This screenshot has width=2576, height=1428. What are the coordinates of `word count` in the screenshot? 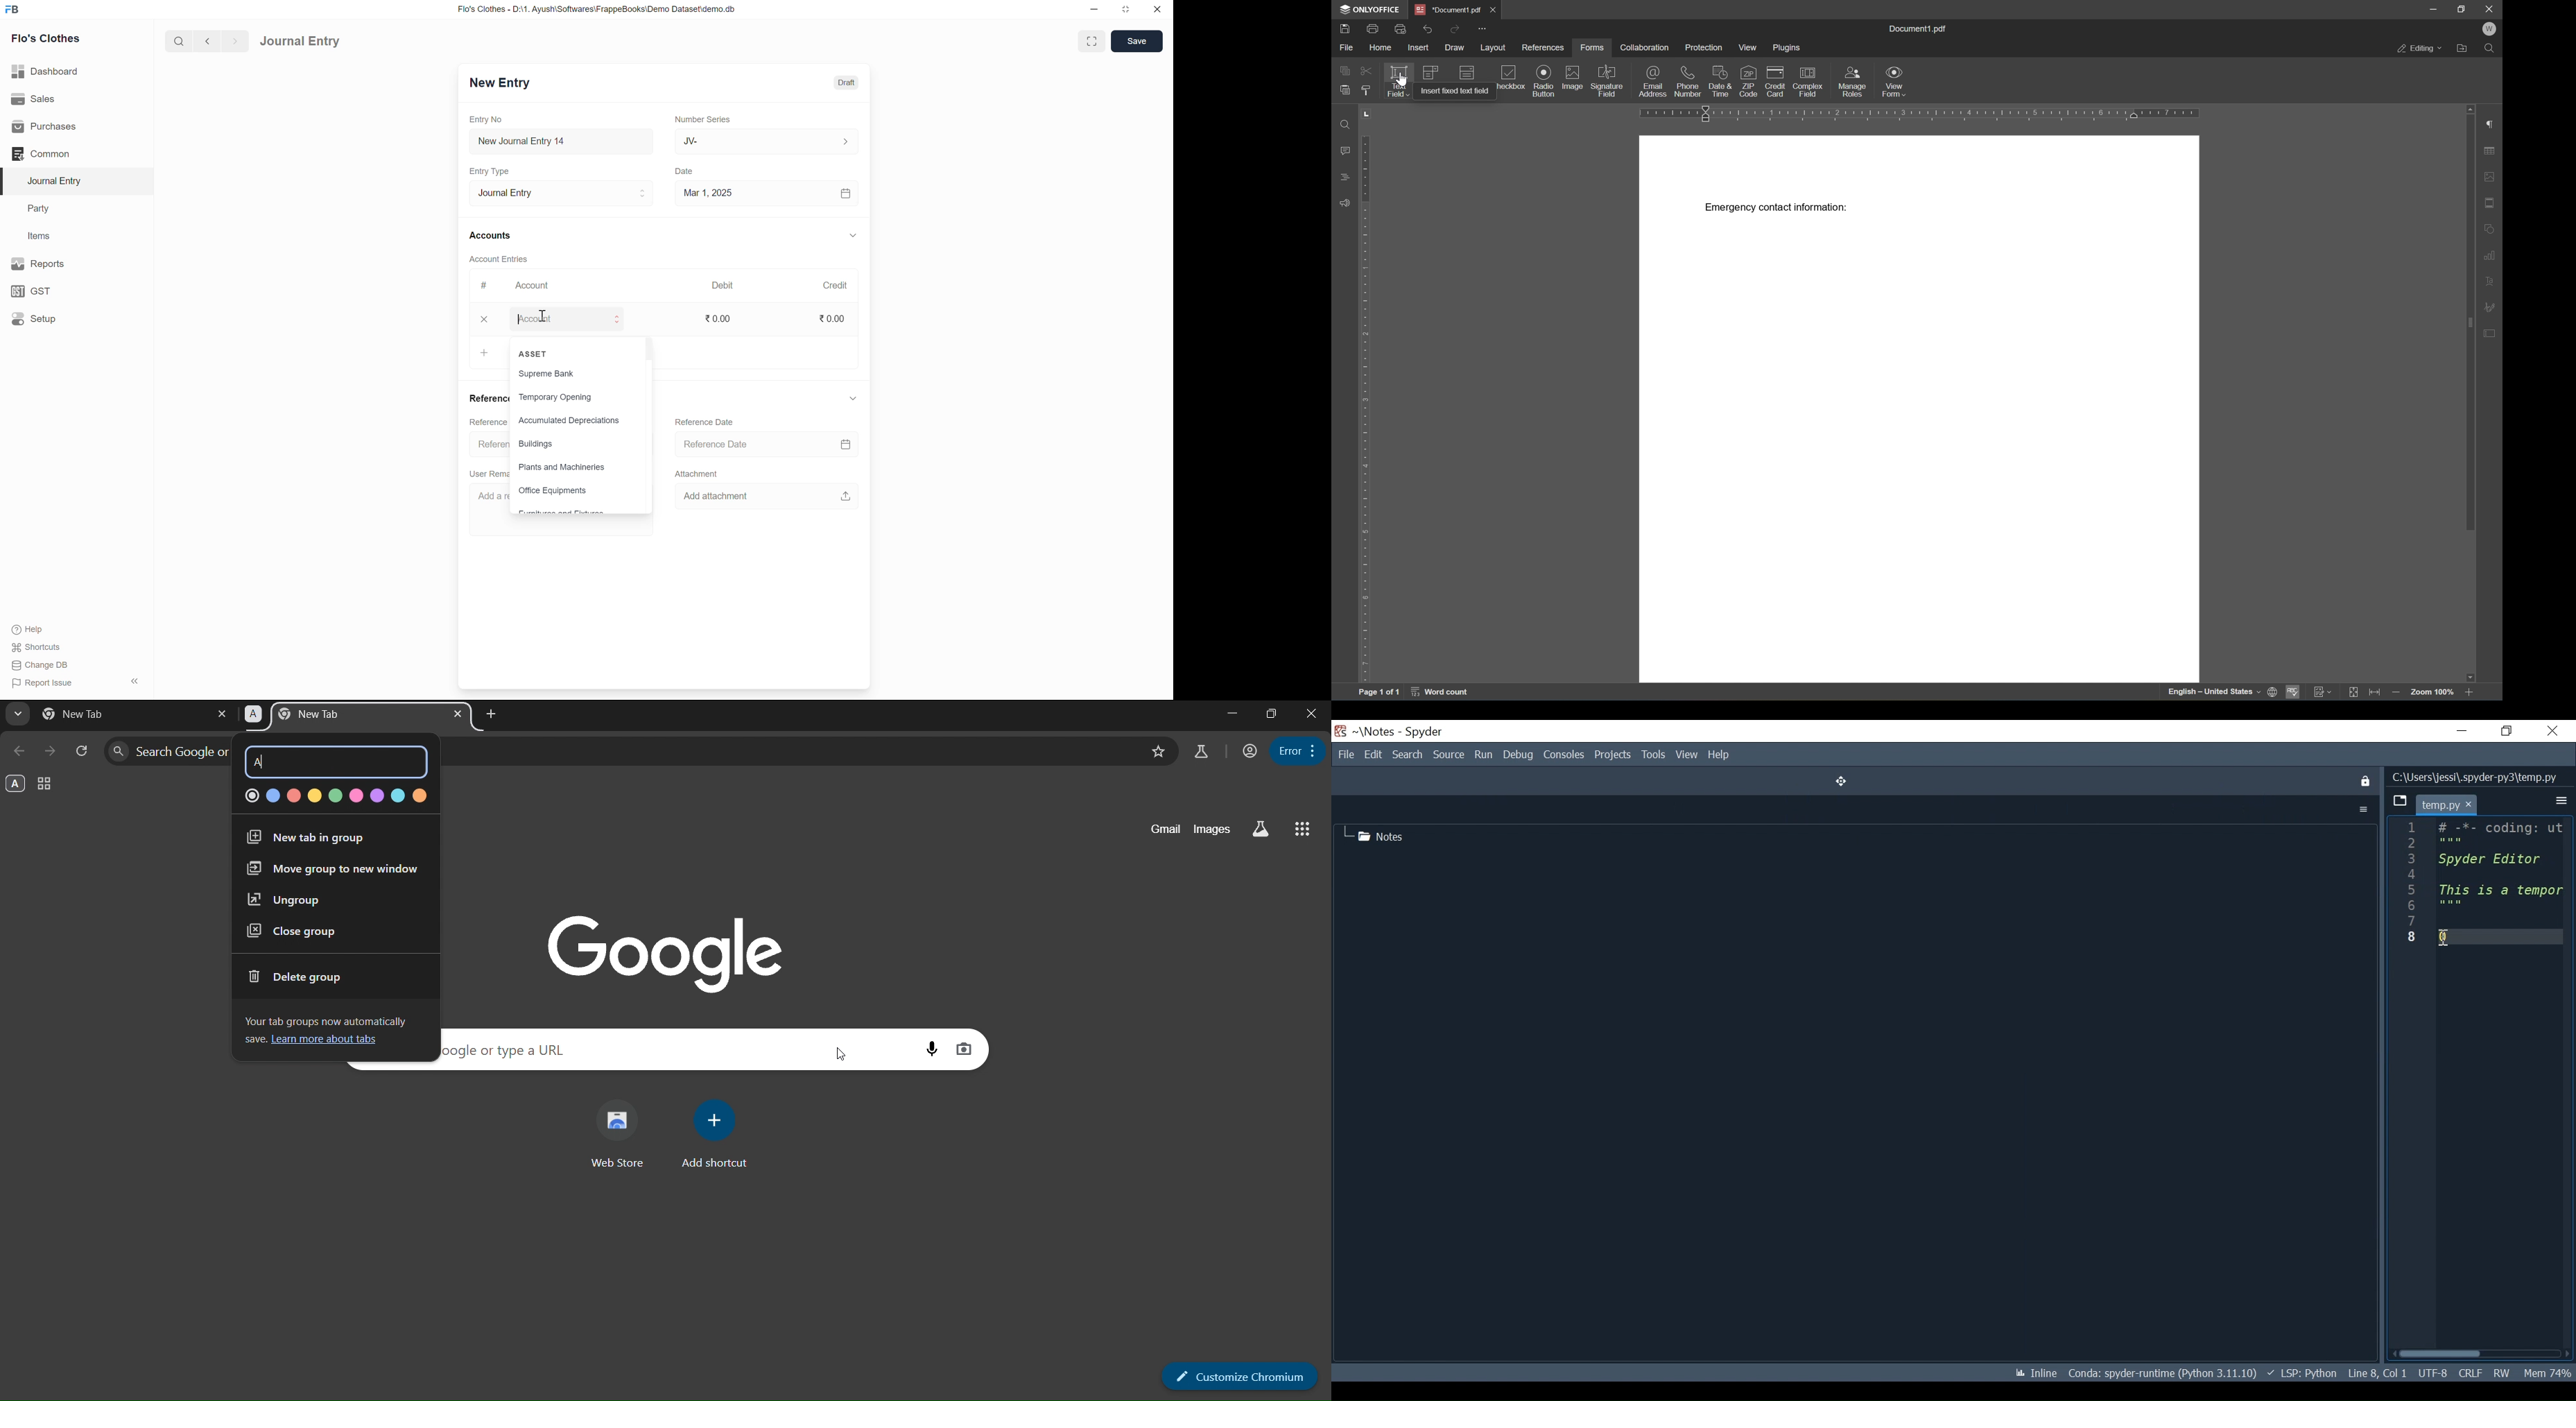 It's located at (1441, 693).